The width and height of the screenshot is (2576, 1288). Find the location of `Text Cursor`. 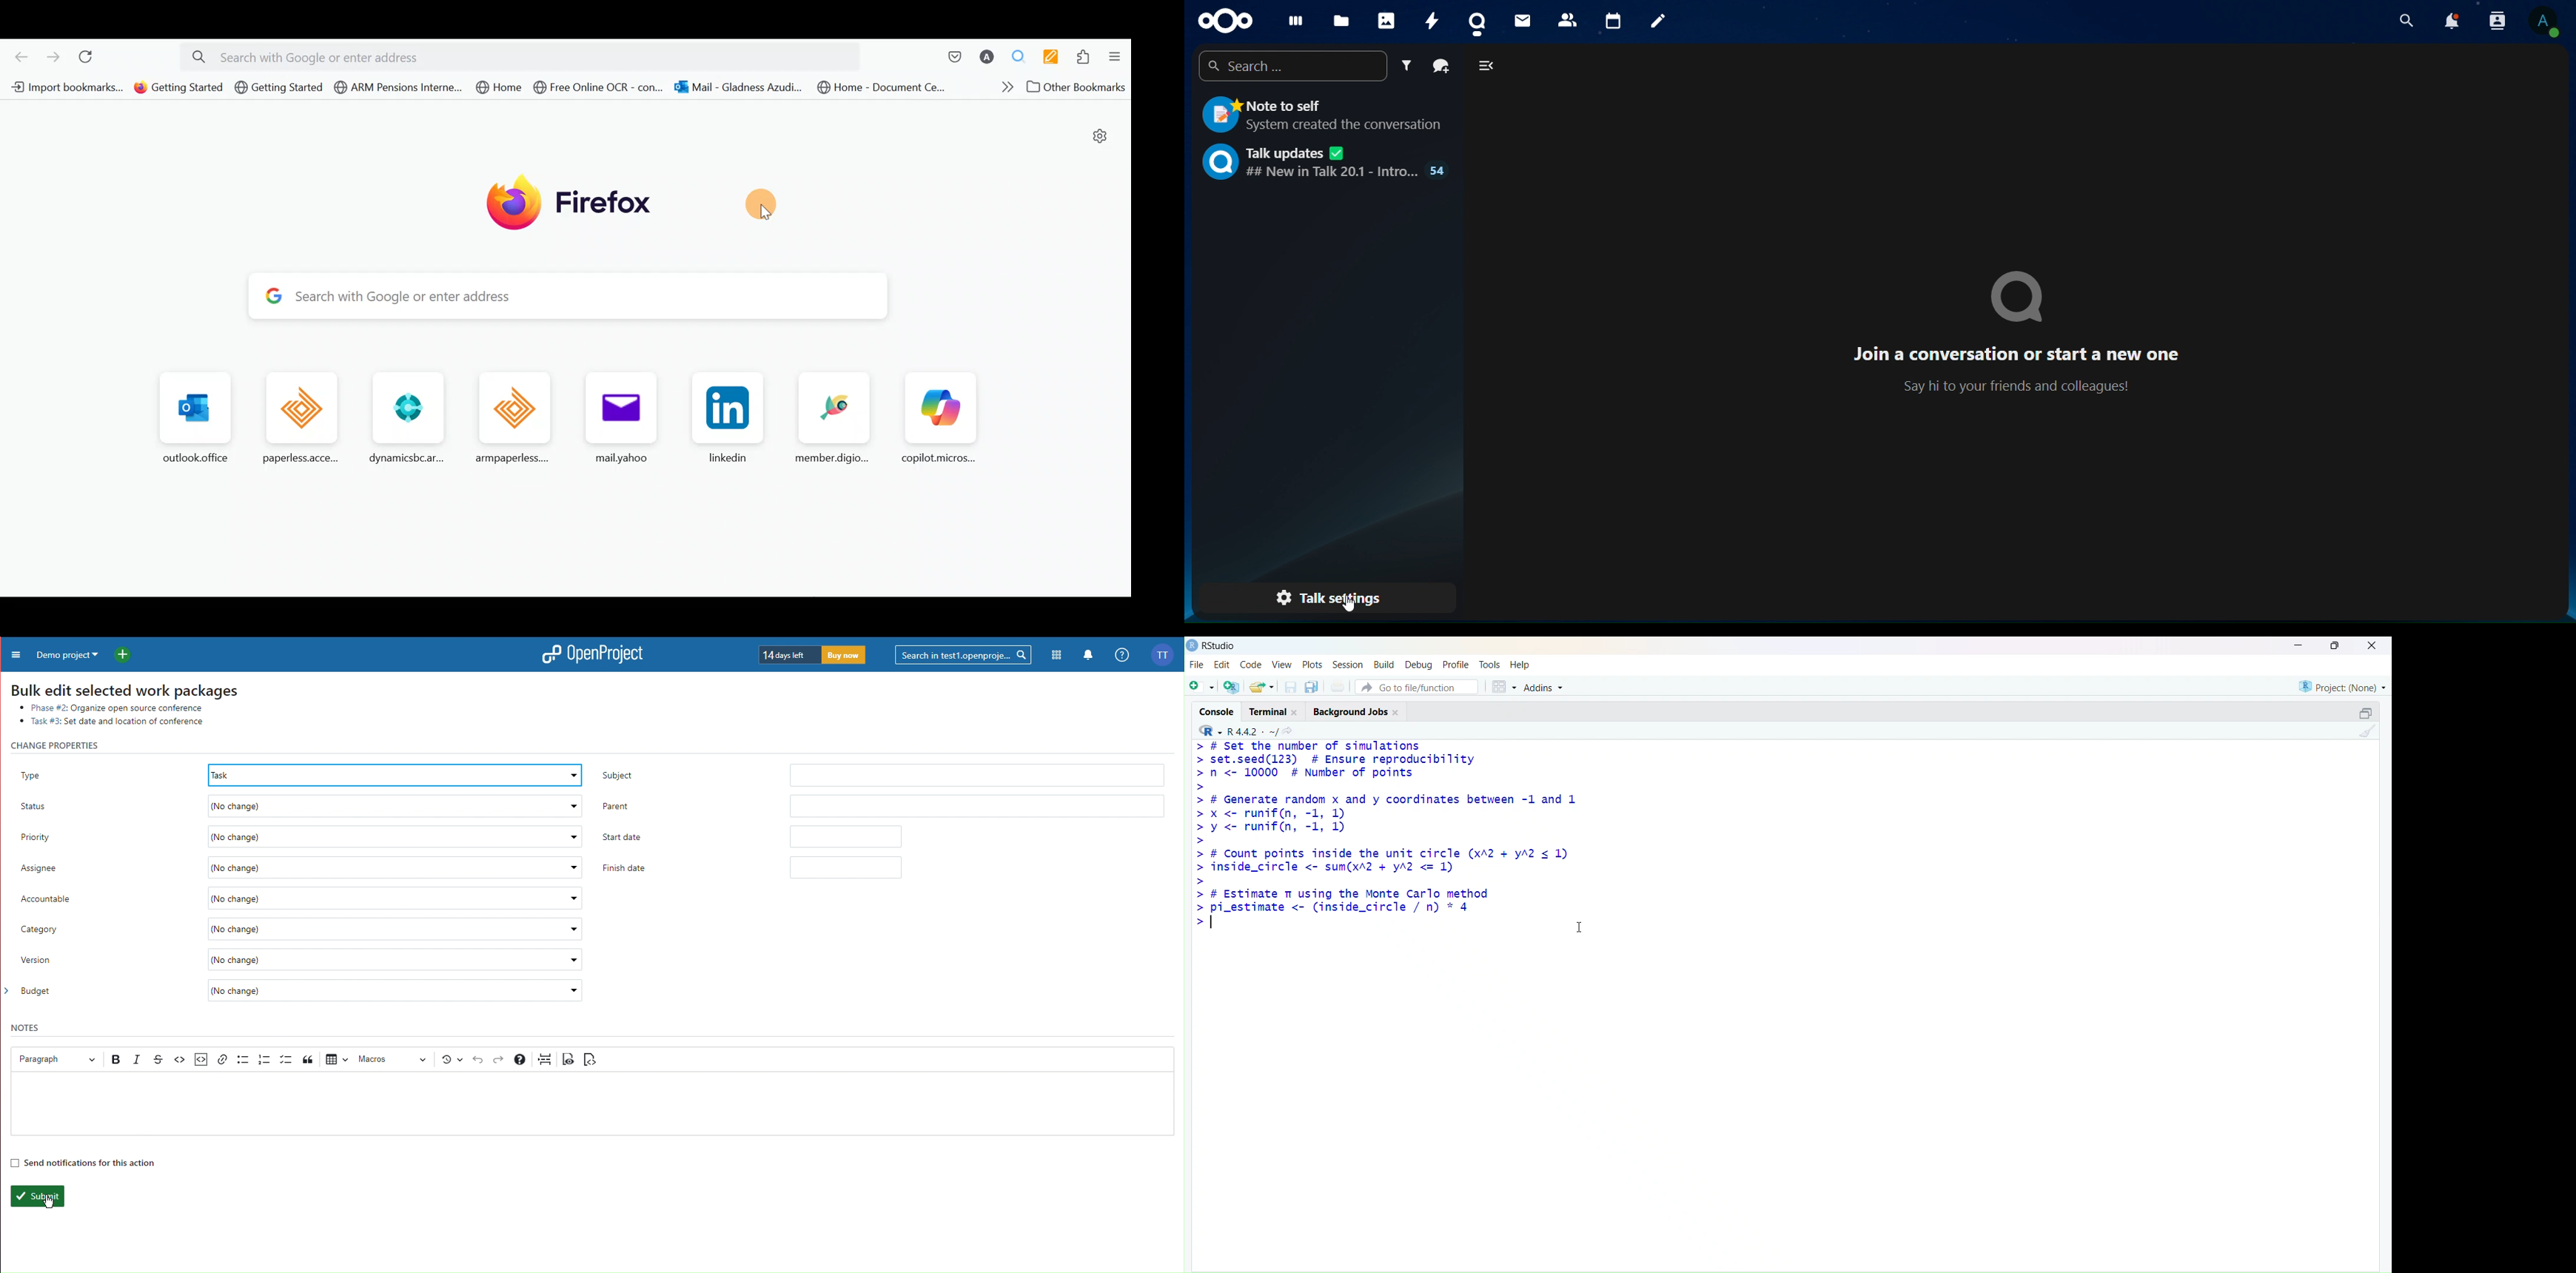

Text Cursor is located at coordinates (1576, 926).